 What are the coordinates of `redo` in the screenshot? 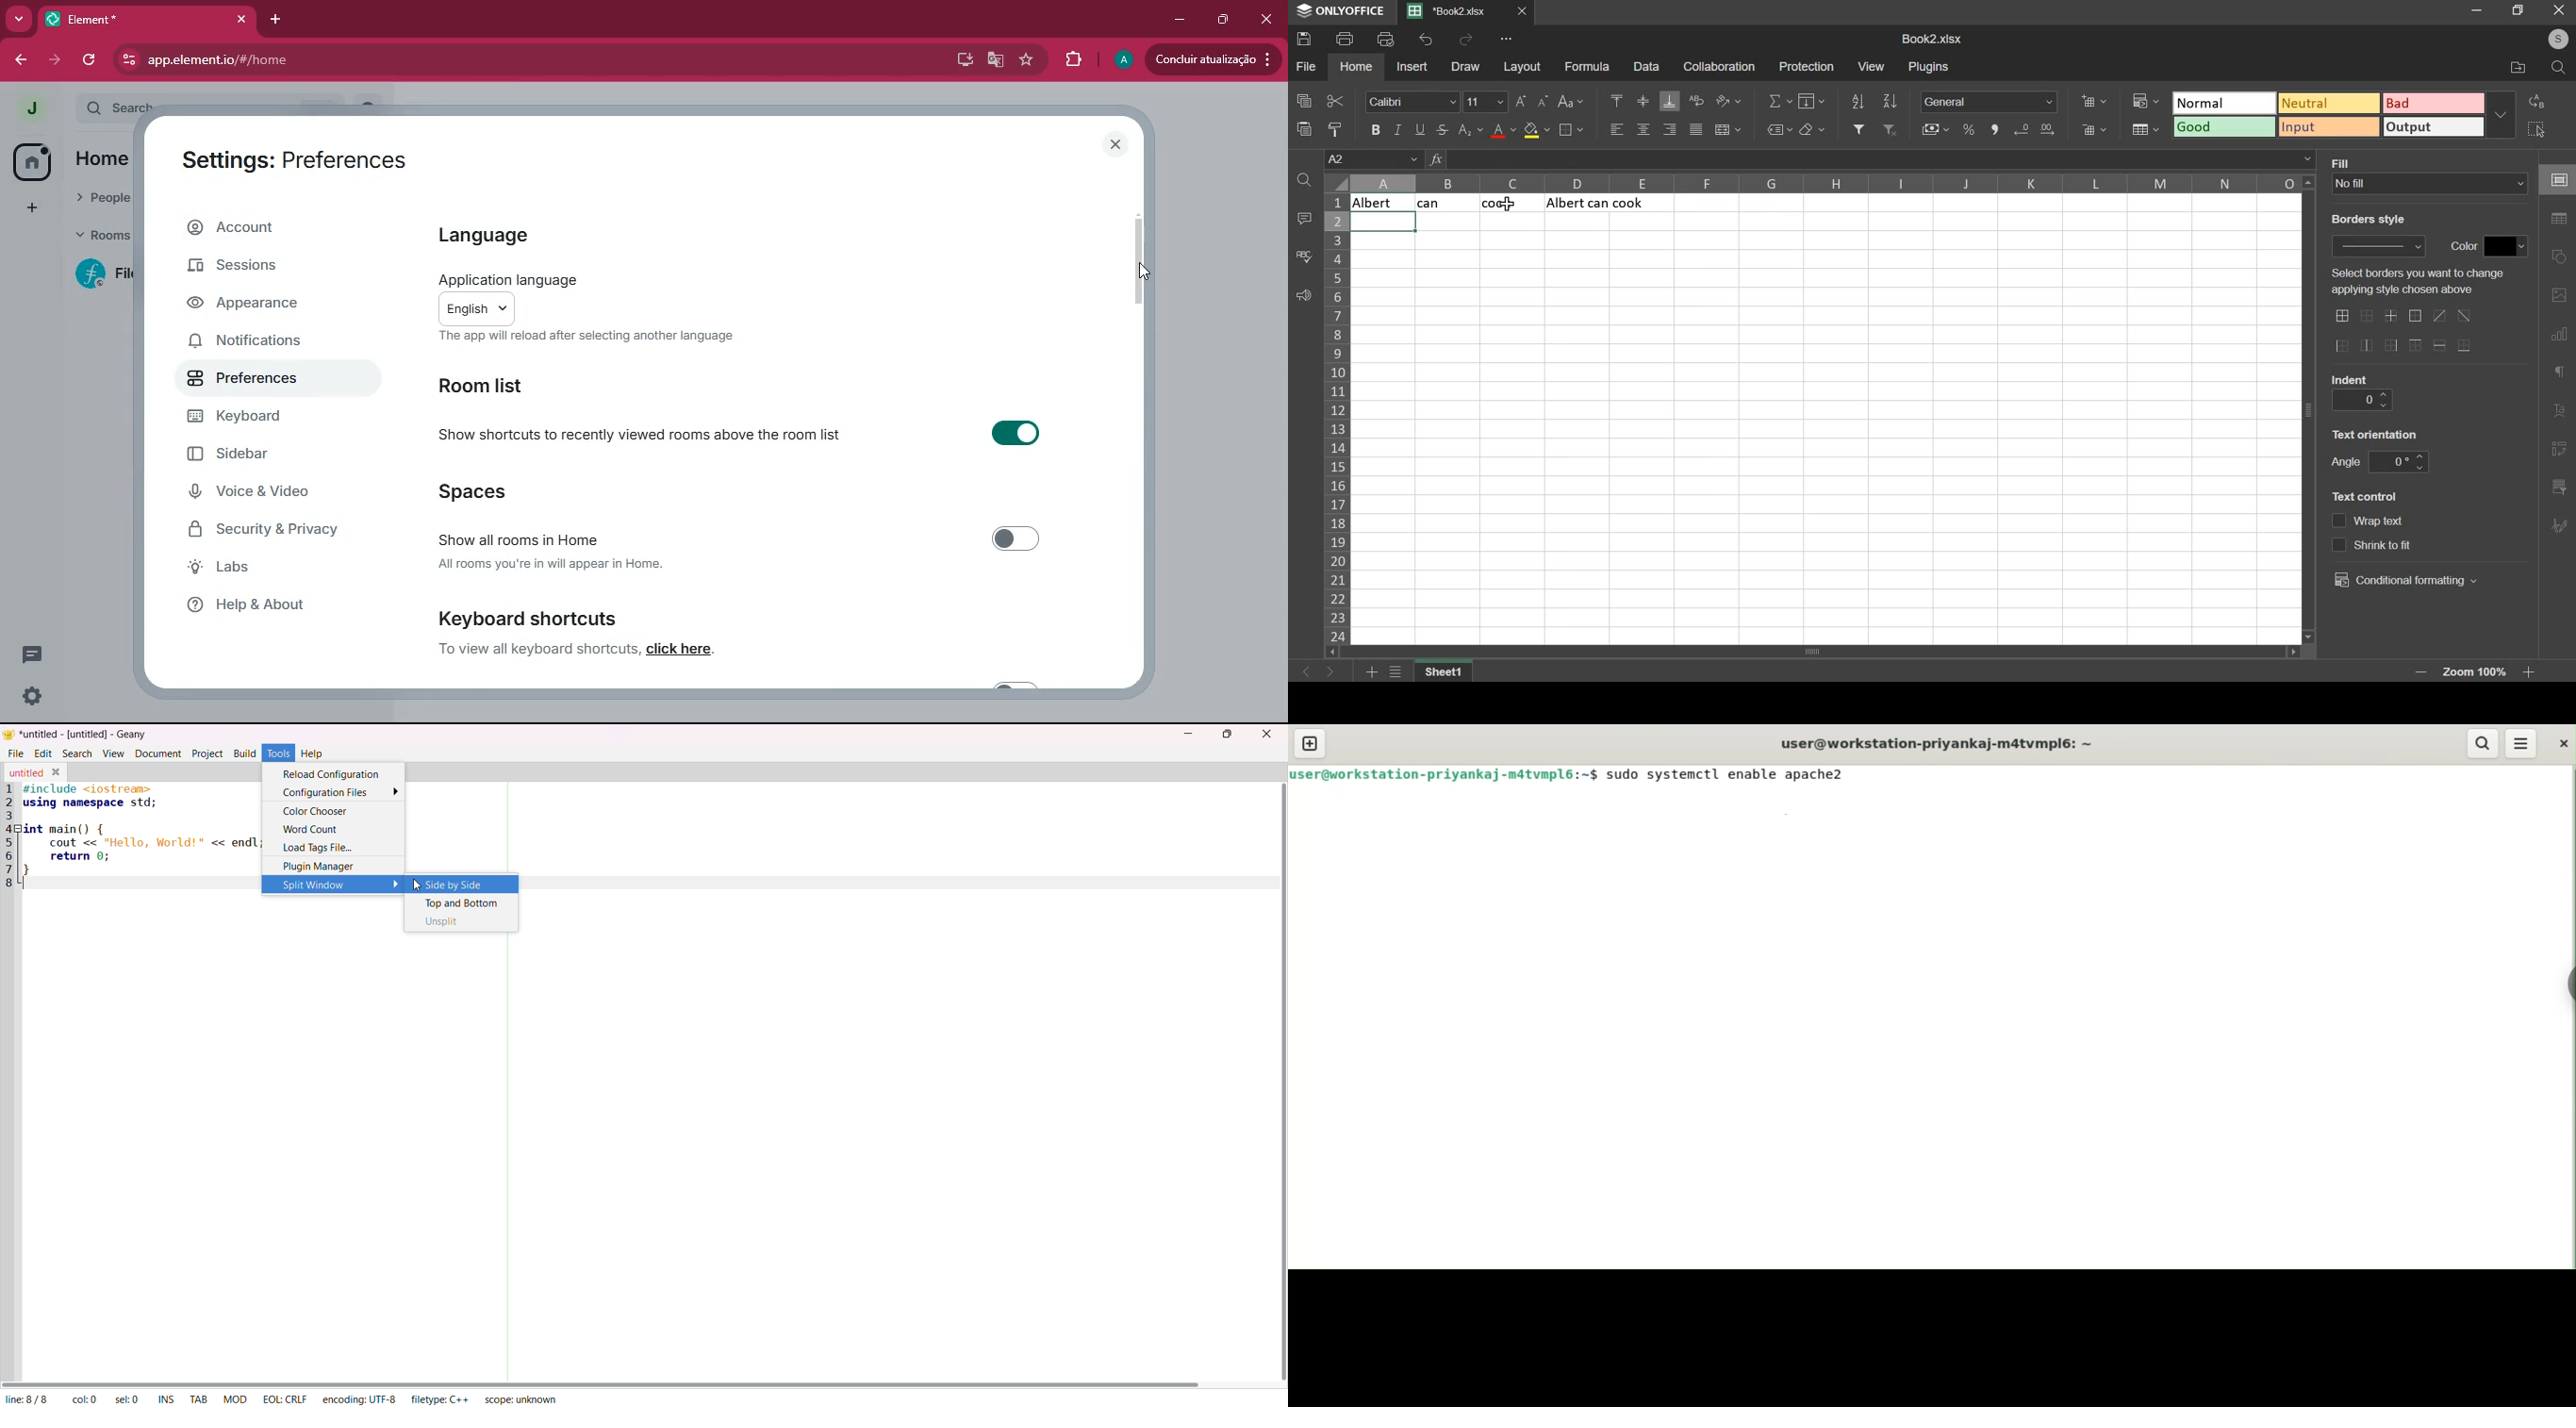 It's located at (1467, 40).